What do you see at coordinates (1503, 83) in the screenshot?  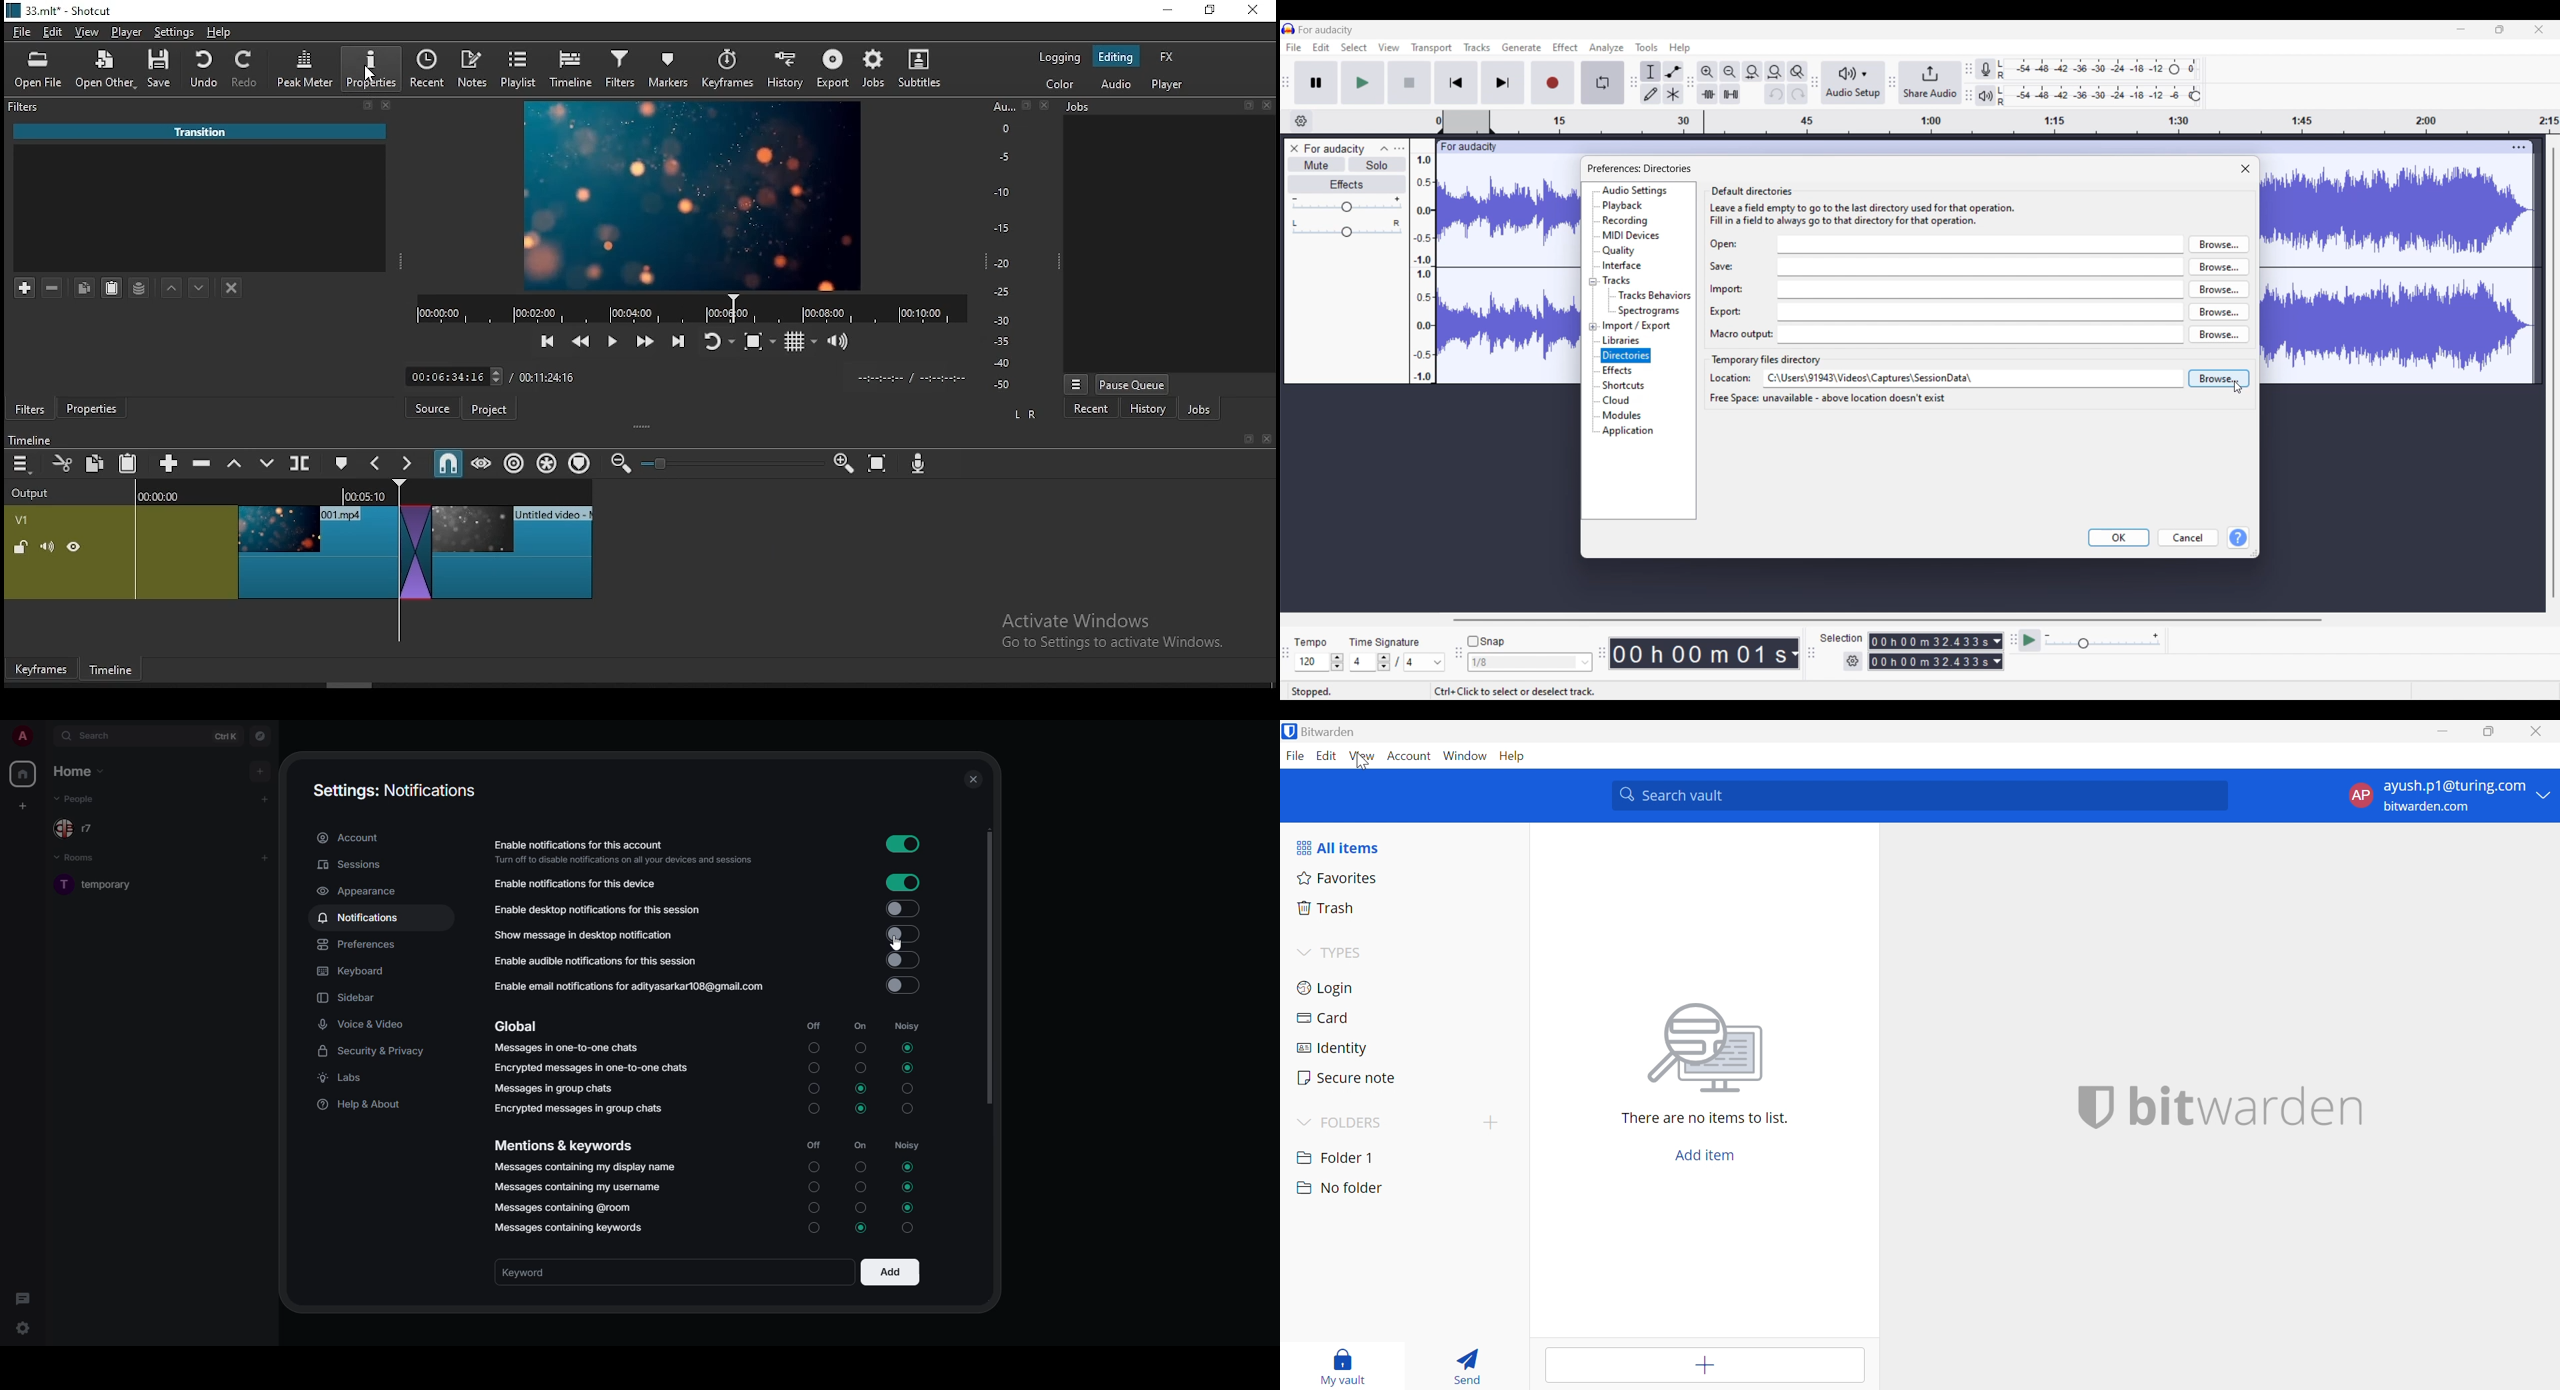 I see `Skip/Select to end` at bounding box center [1503, 83].